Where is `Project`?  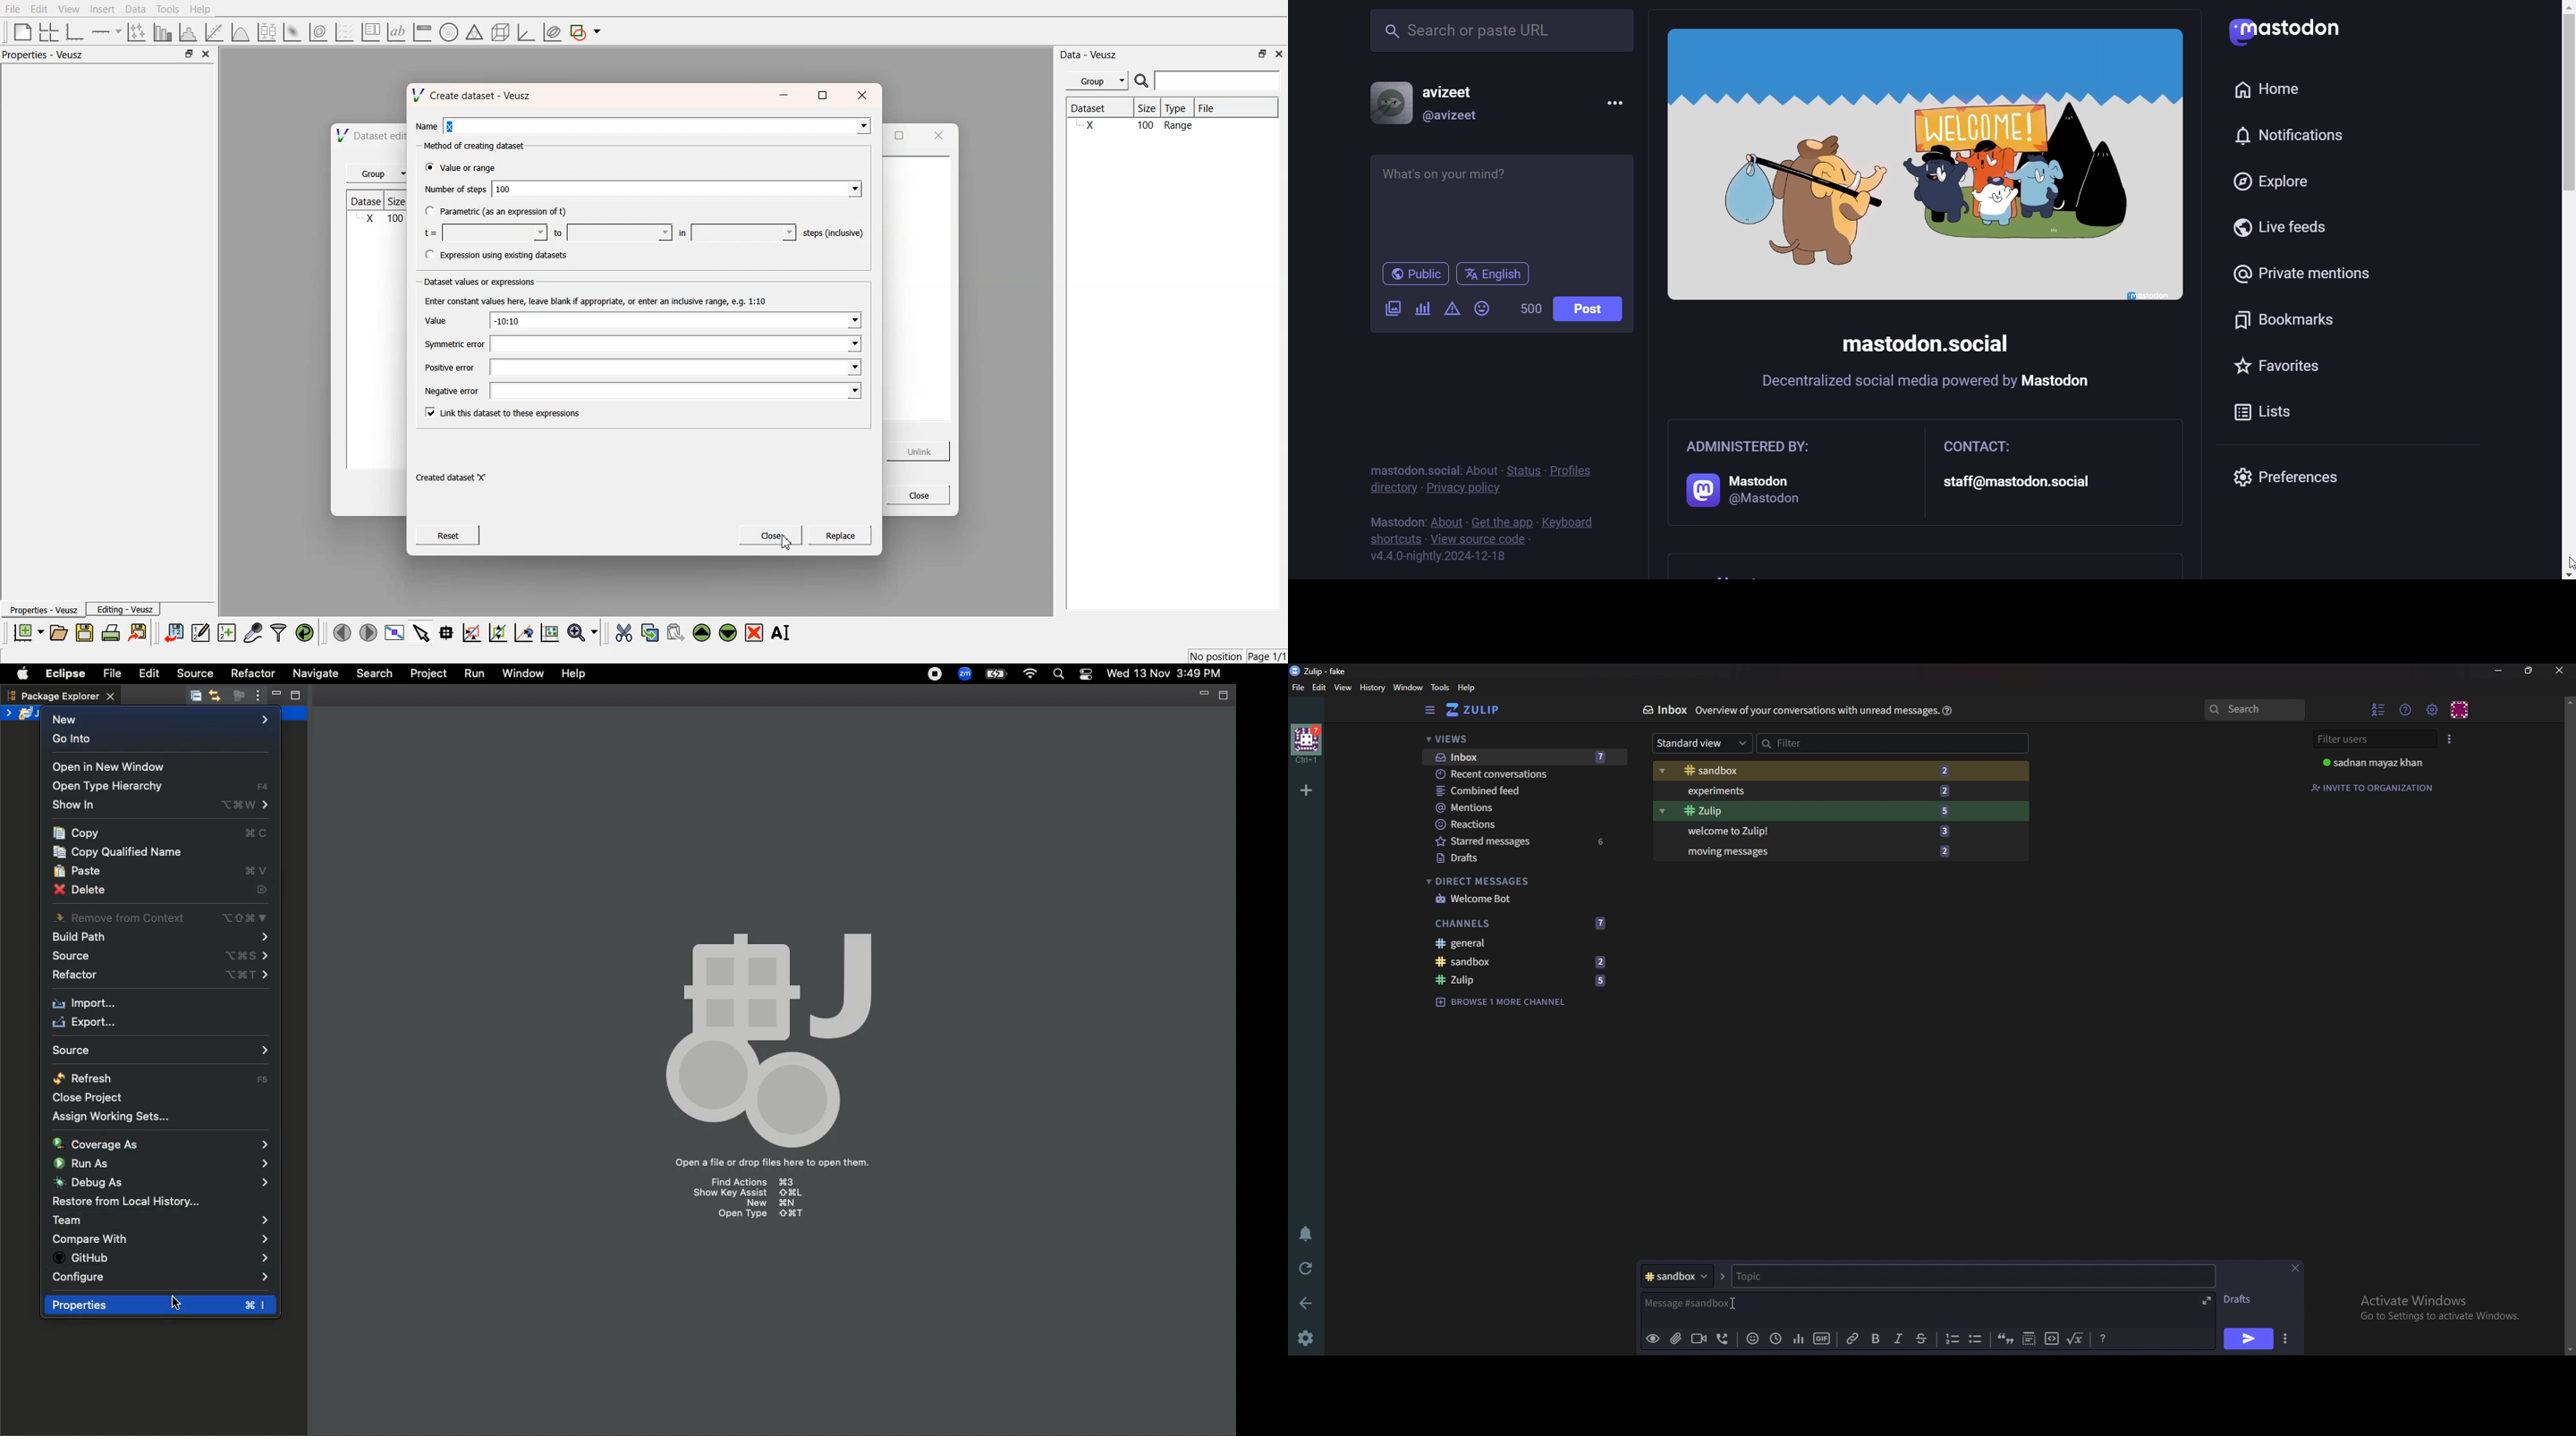
Project is located at coordinates (429, 675).